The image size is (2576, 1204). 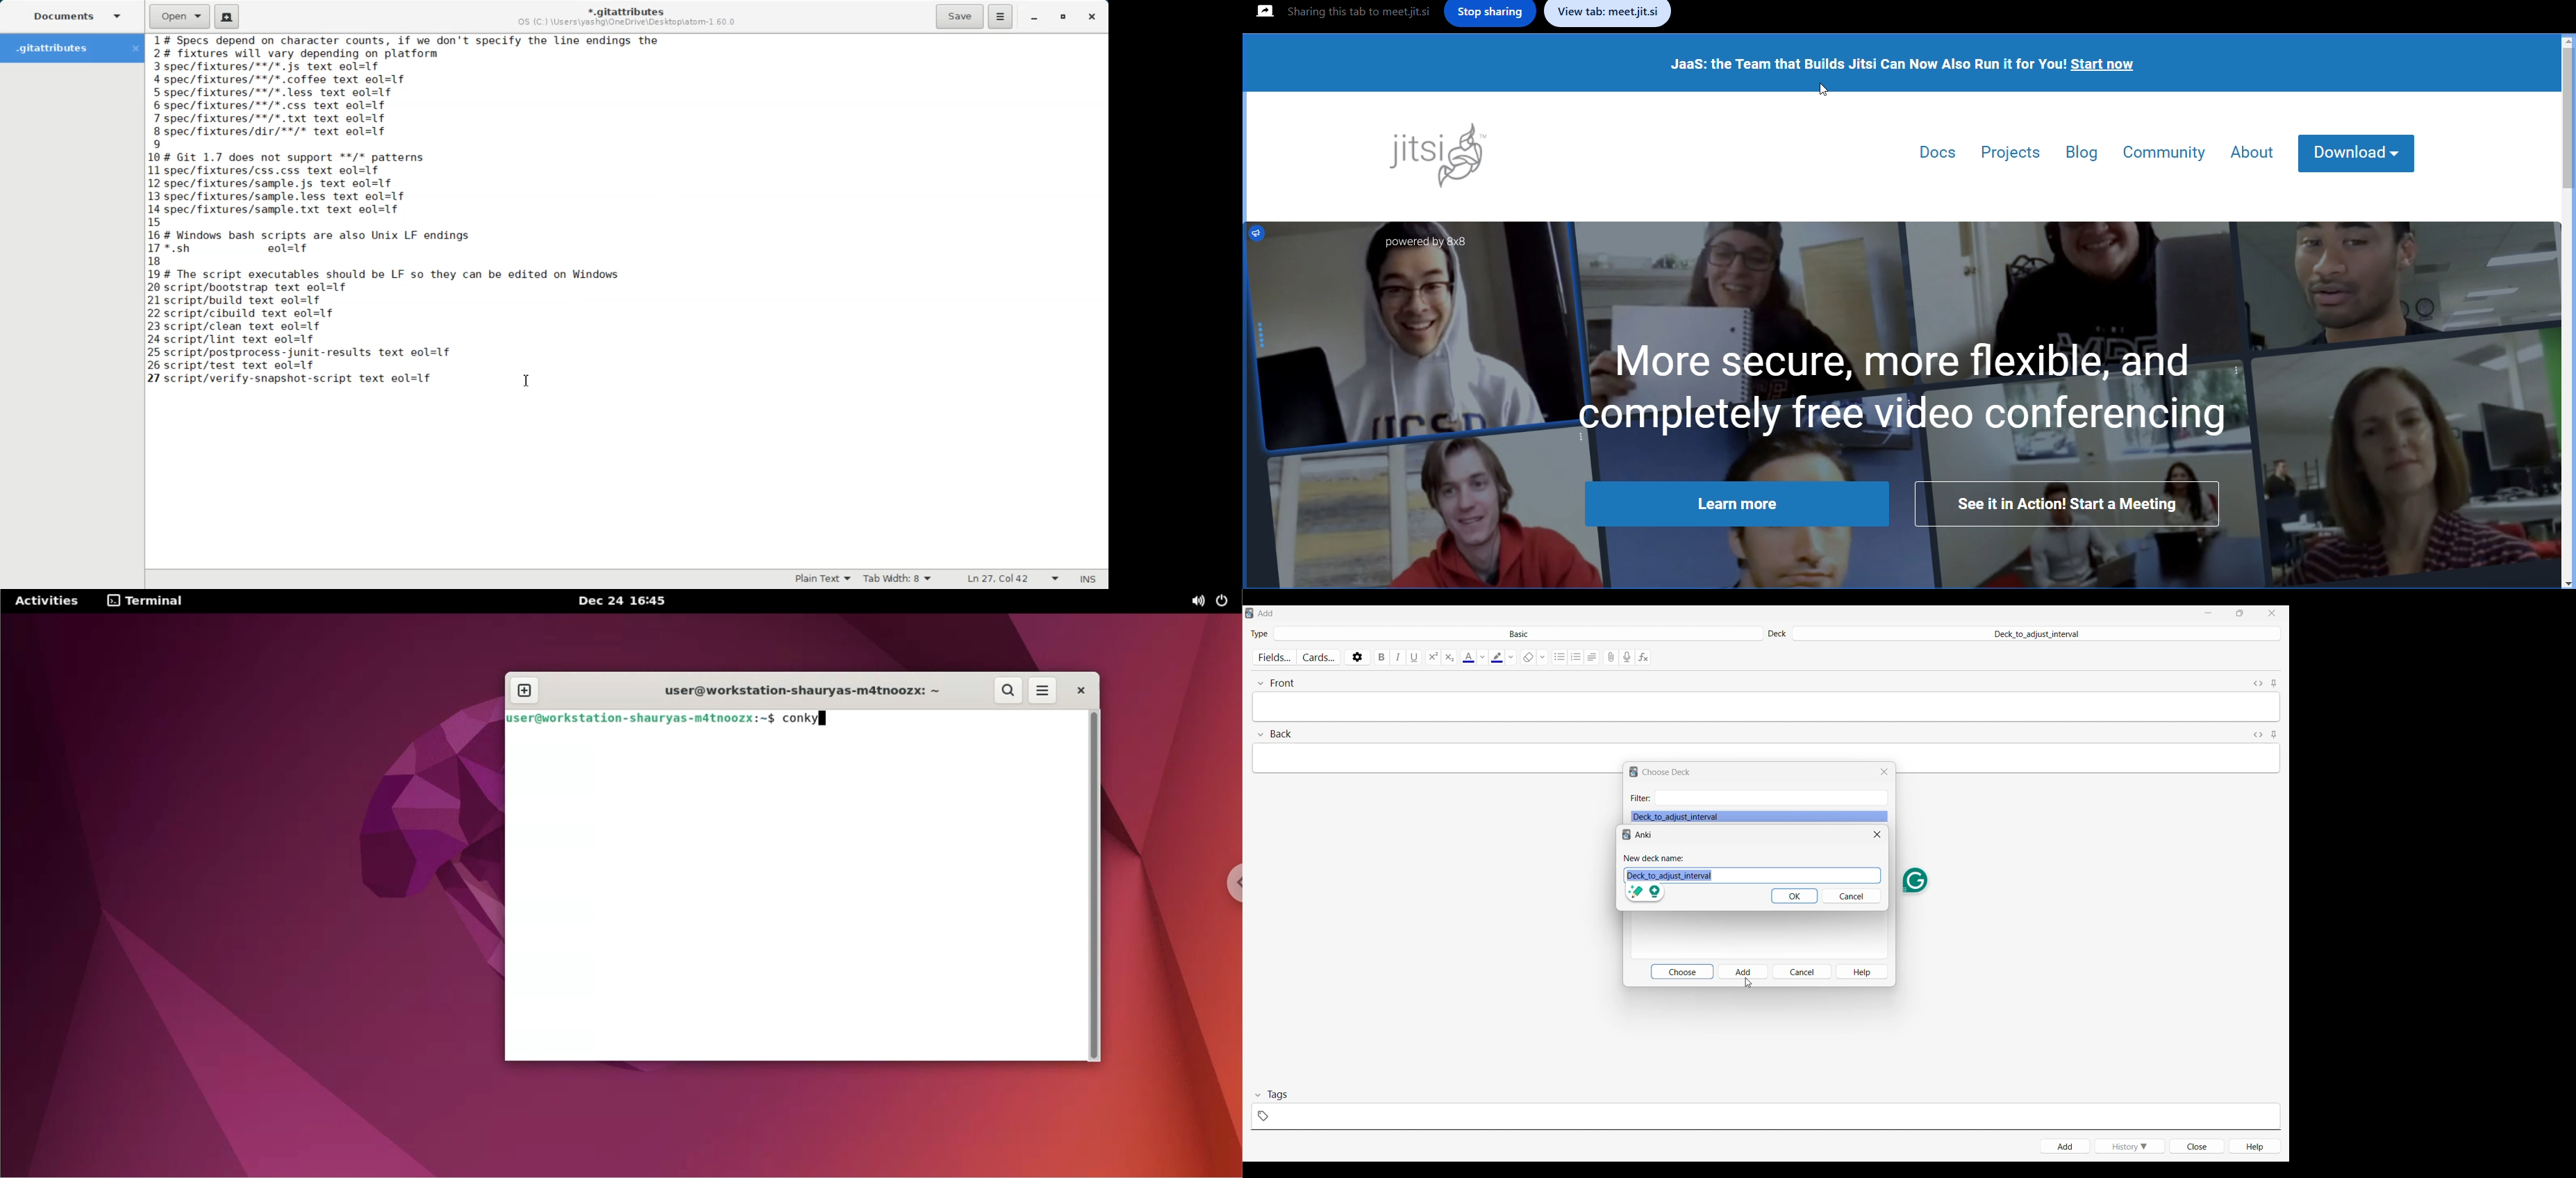 I want to click on Minimize, so click(x=1034, y=18).